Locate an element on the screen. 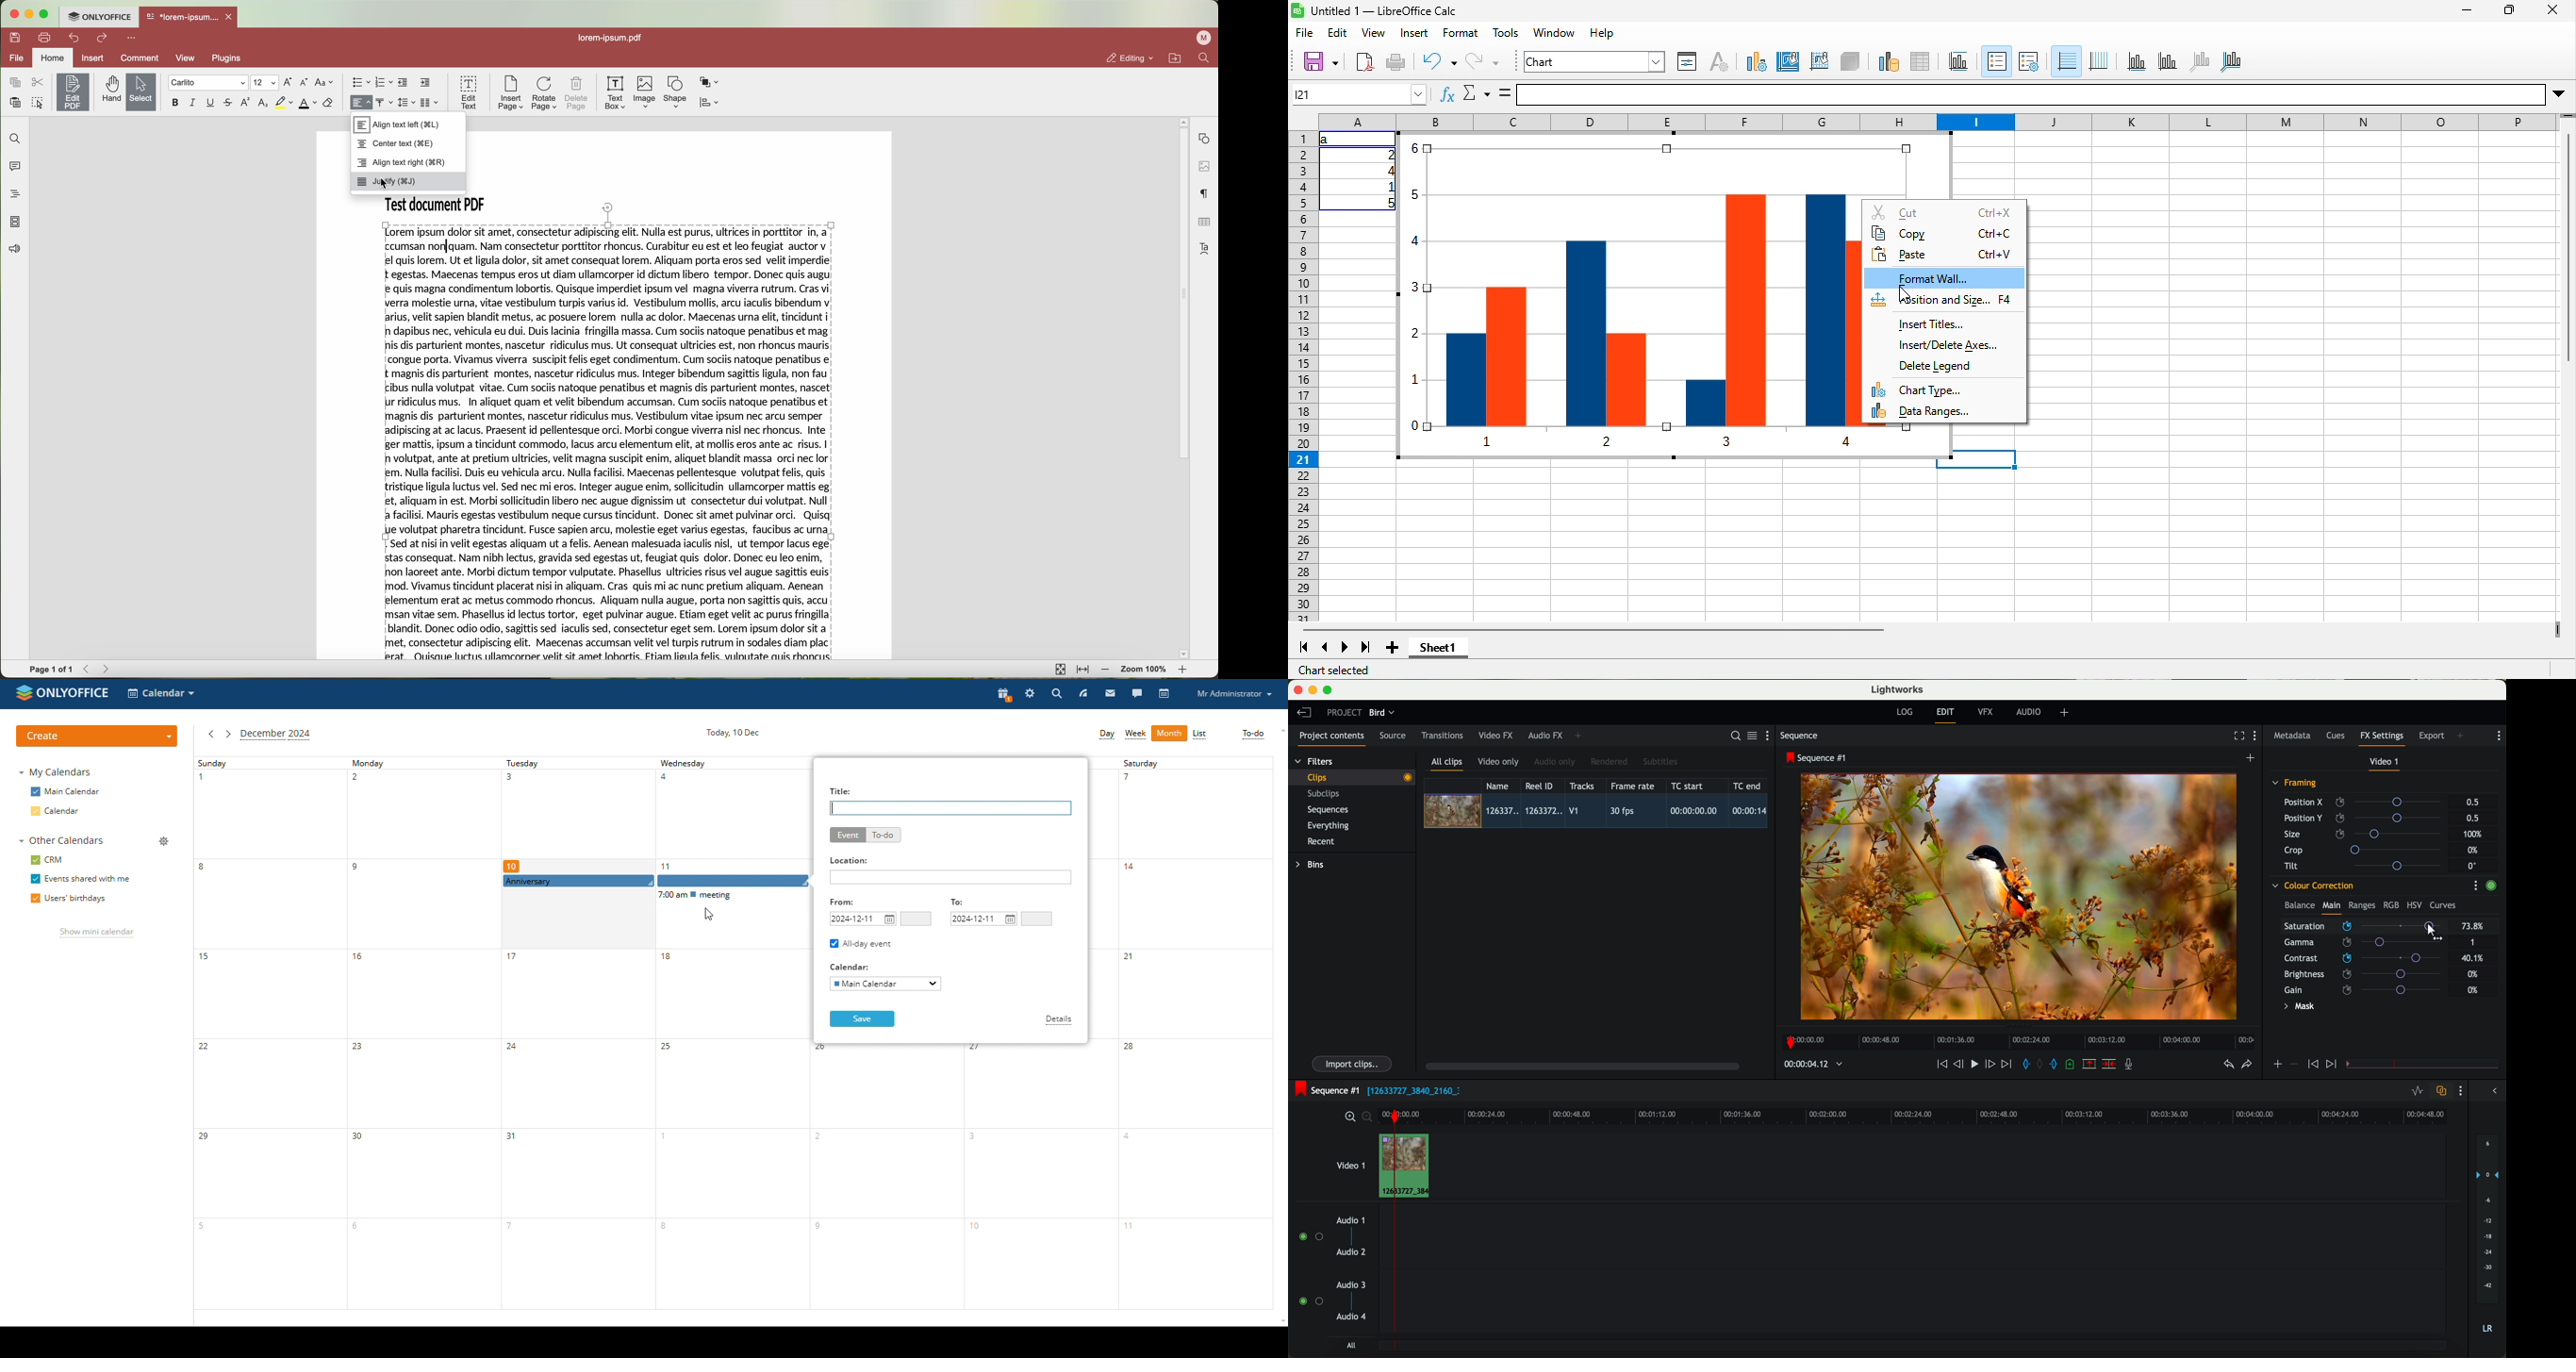 This screenshot has width=2576, height=1372. list view is located at coordinates (1200, 734).